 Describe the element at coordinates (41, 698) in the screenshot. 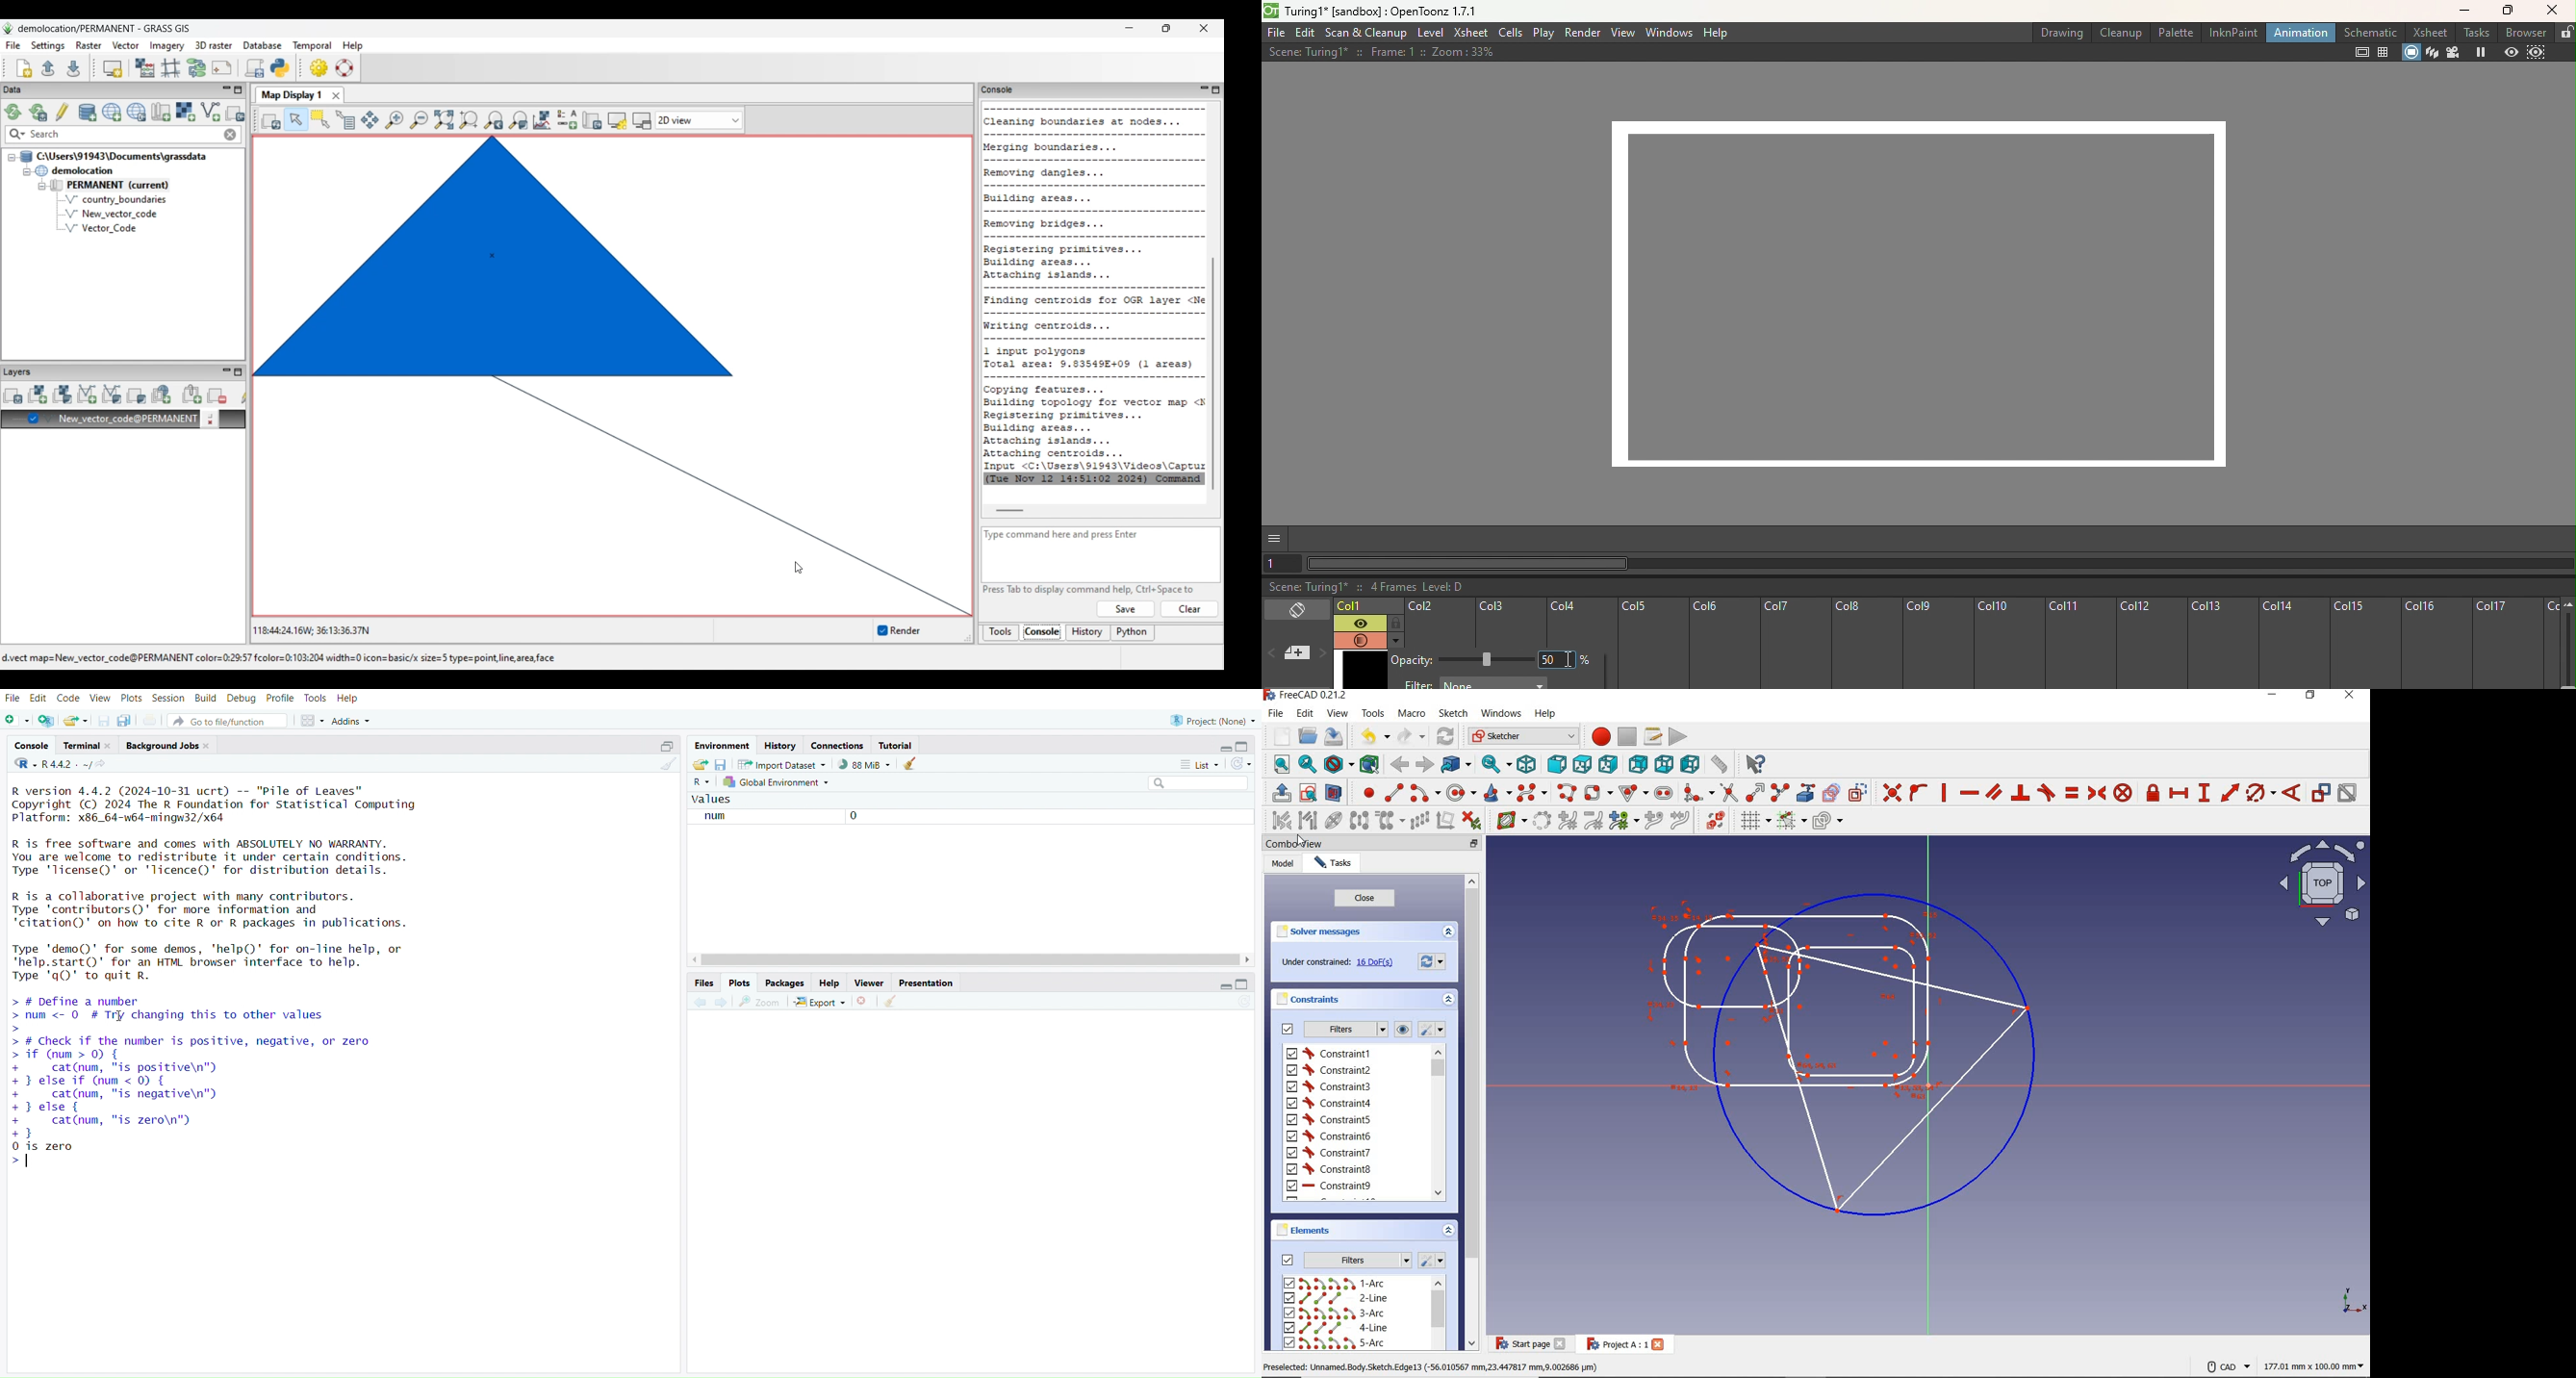

I see `edit` at that location.